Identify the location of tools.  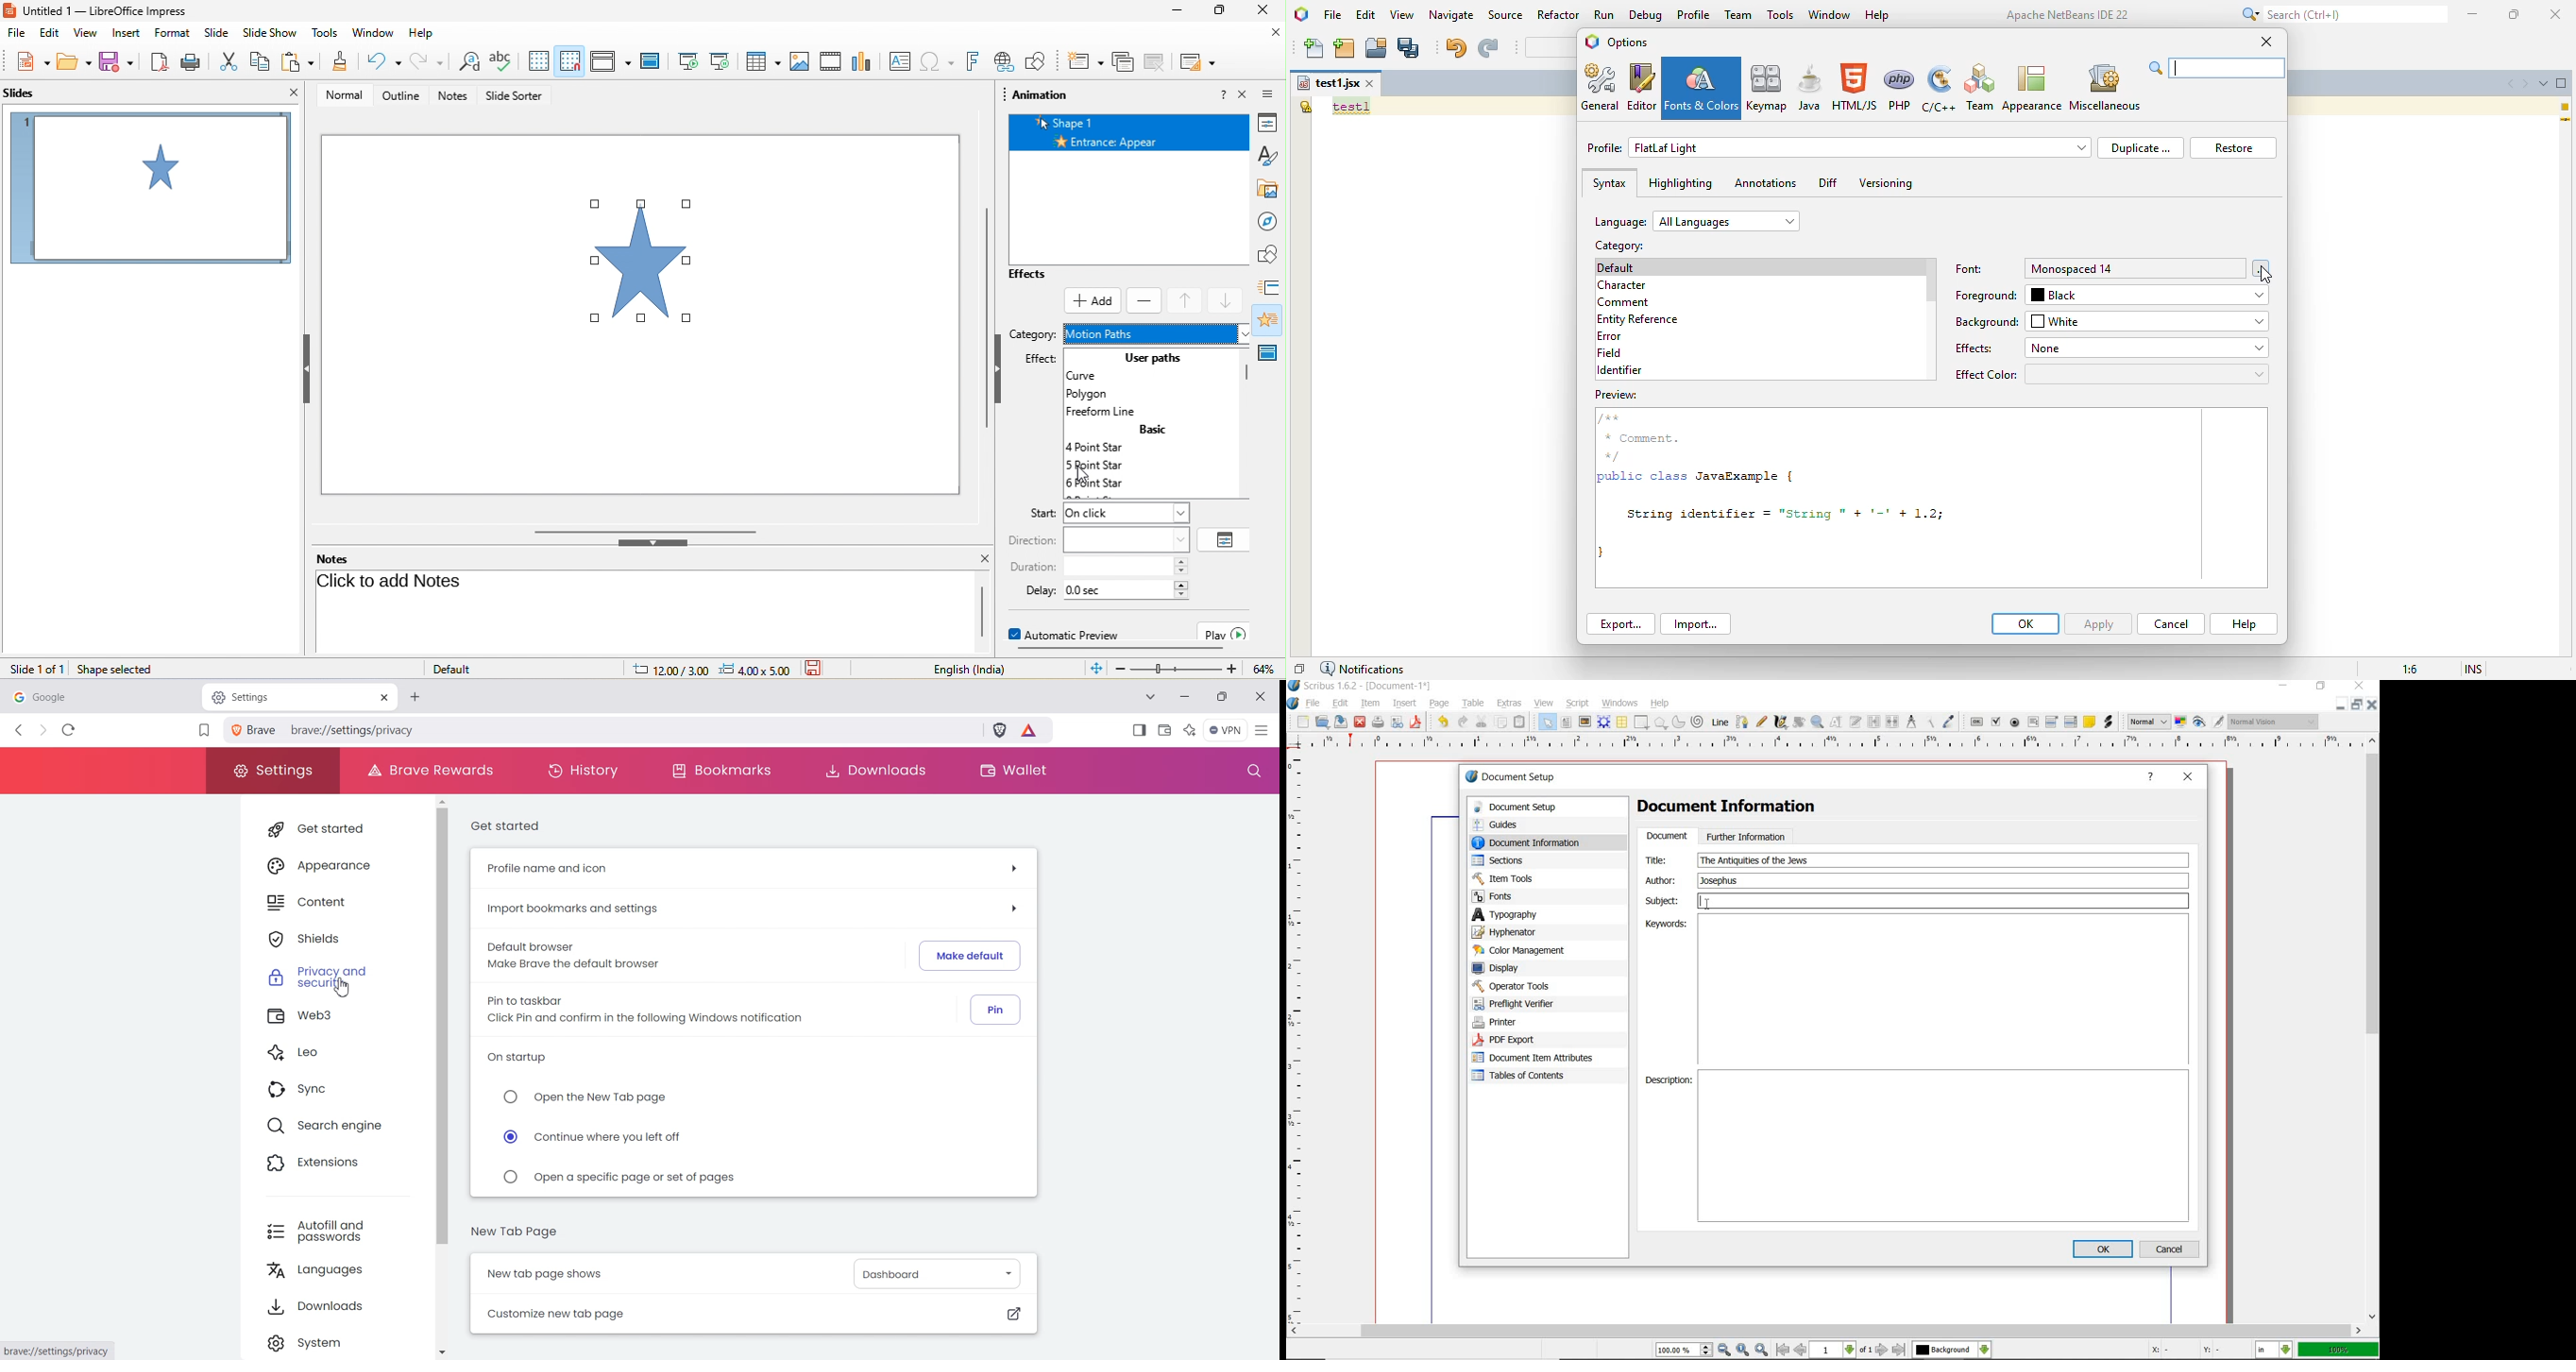
(324, 34).